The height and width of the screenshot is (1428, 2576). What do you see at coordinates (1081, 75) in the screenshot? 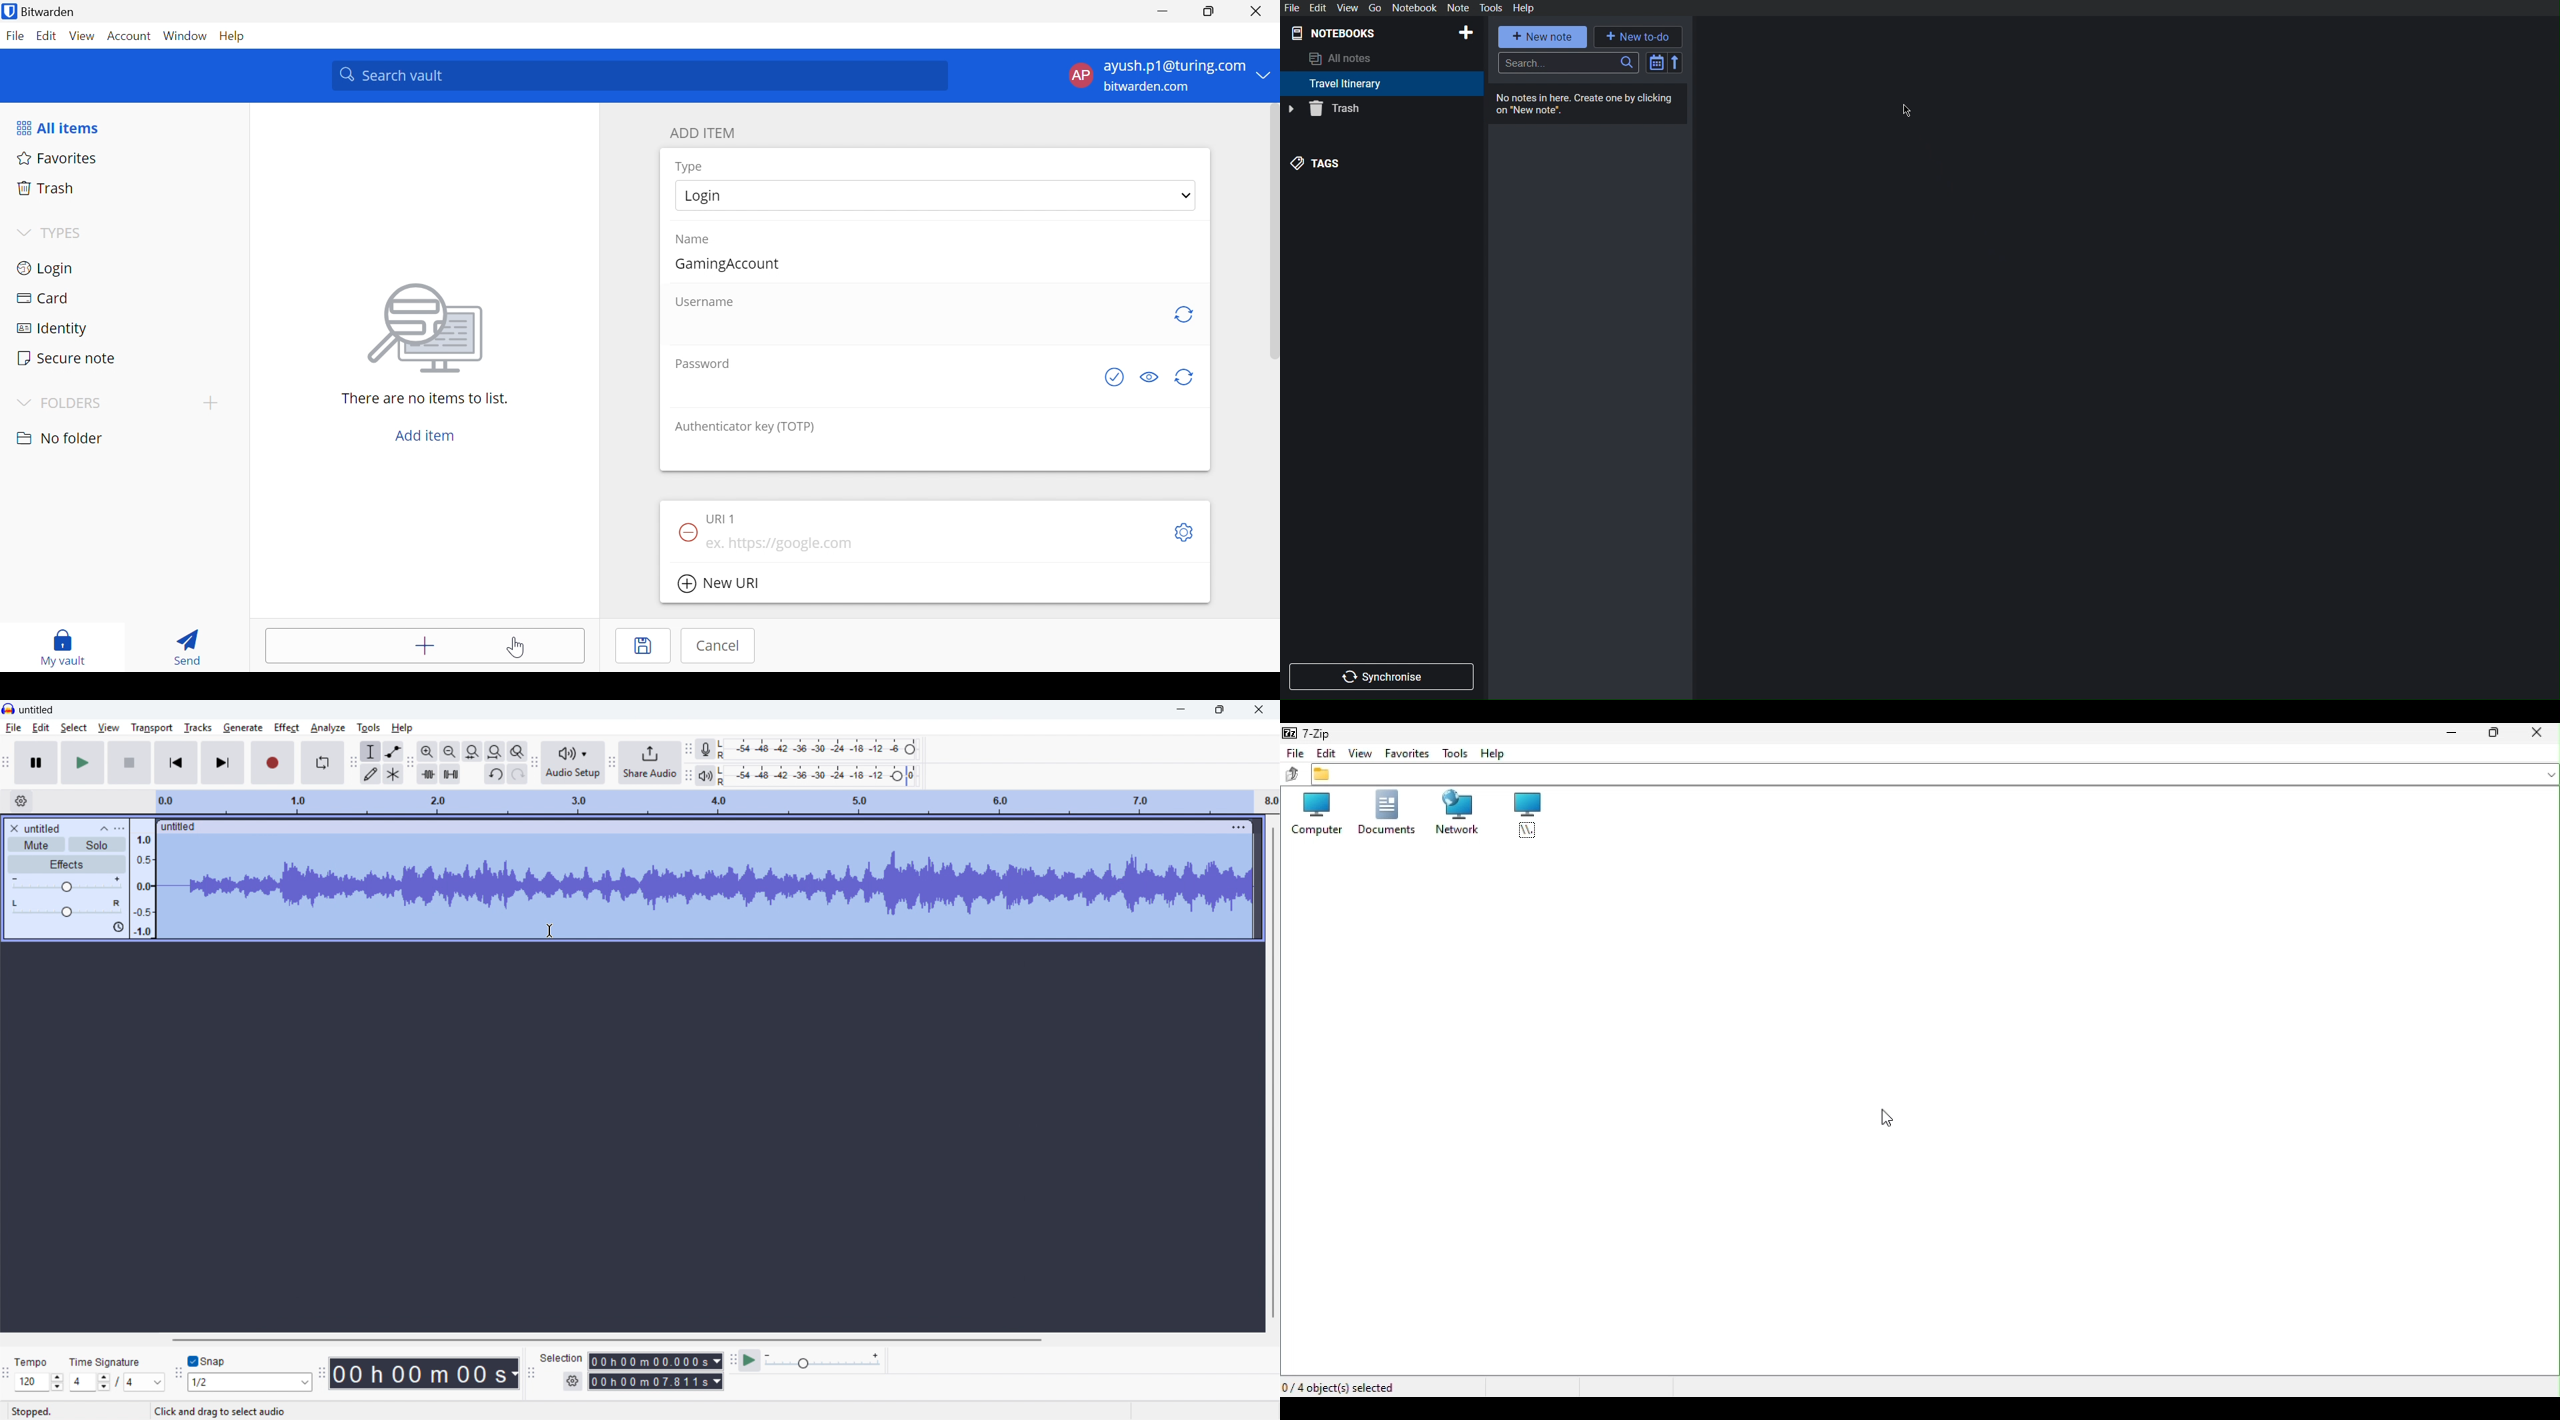
I see `AP` at bounding box center [1081, 75].